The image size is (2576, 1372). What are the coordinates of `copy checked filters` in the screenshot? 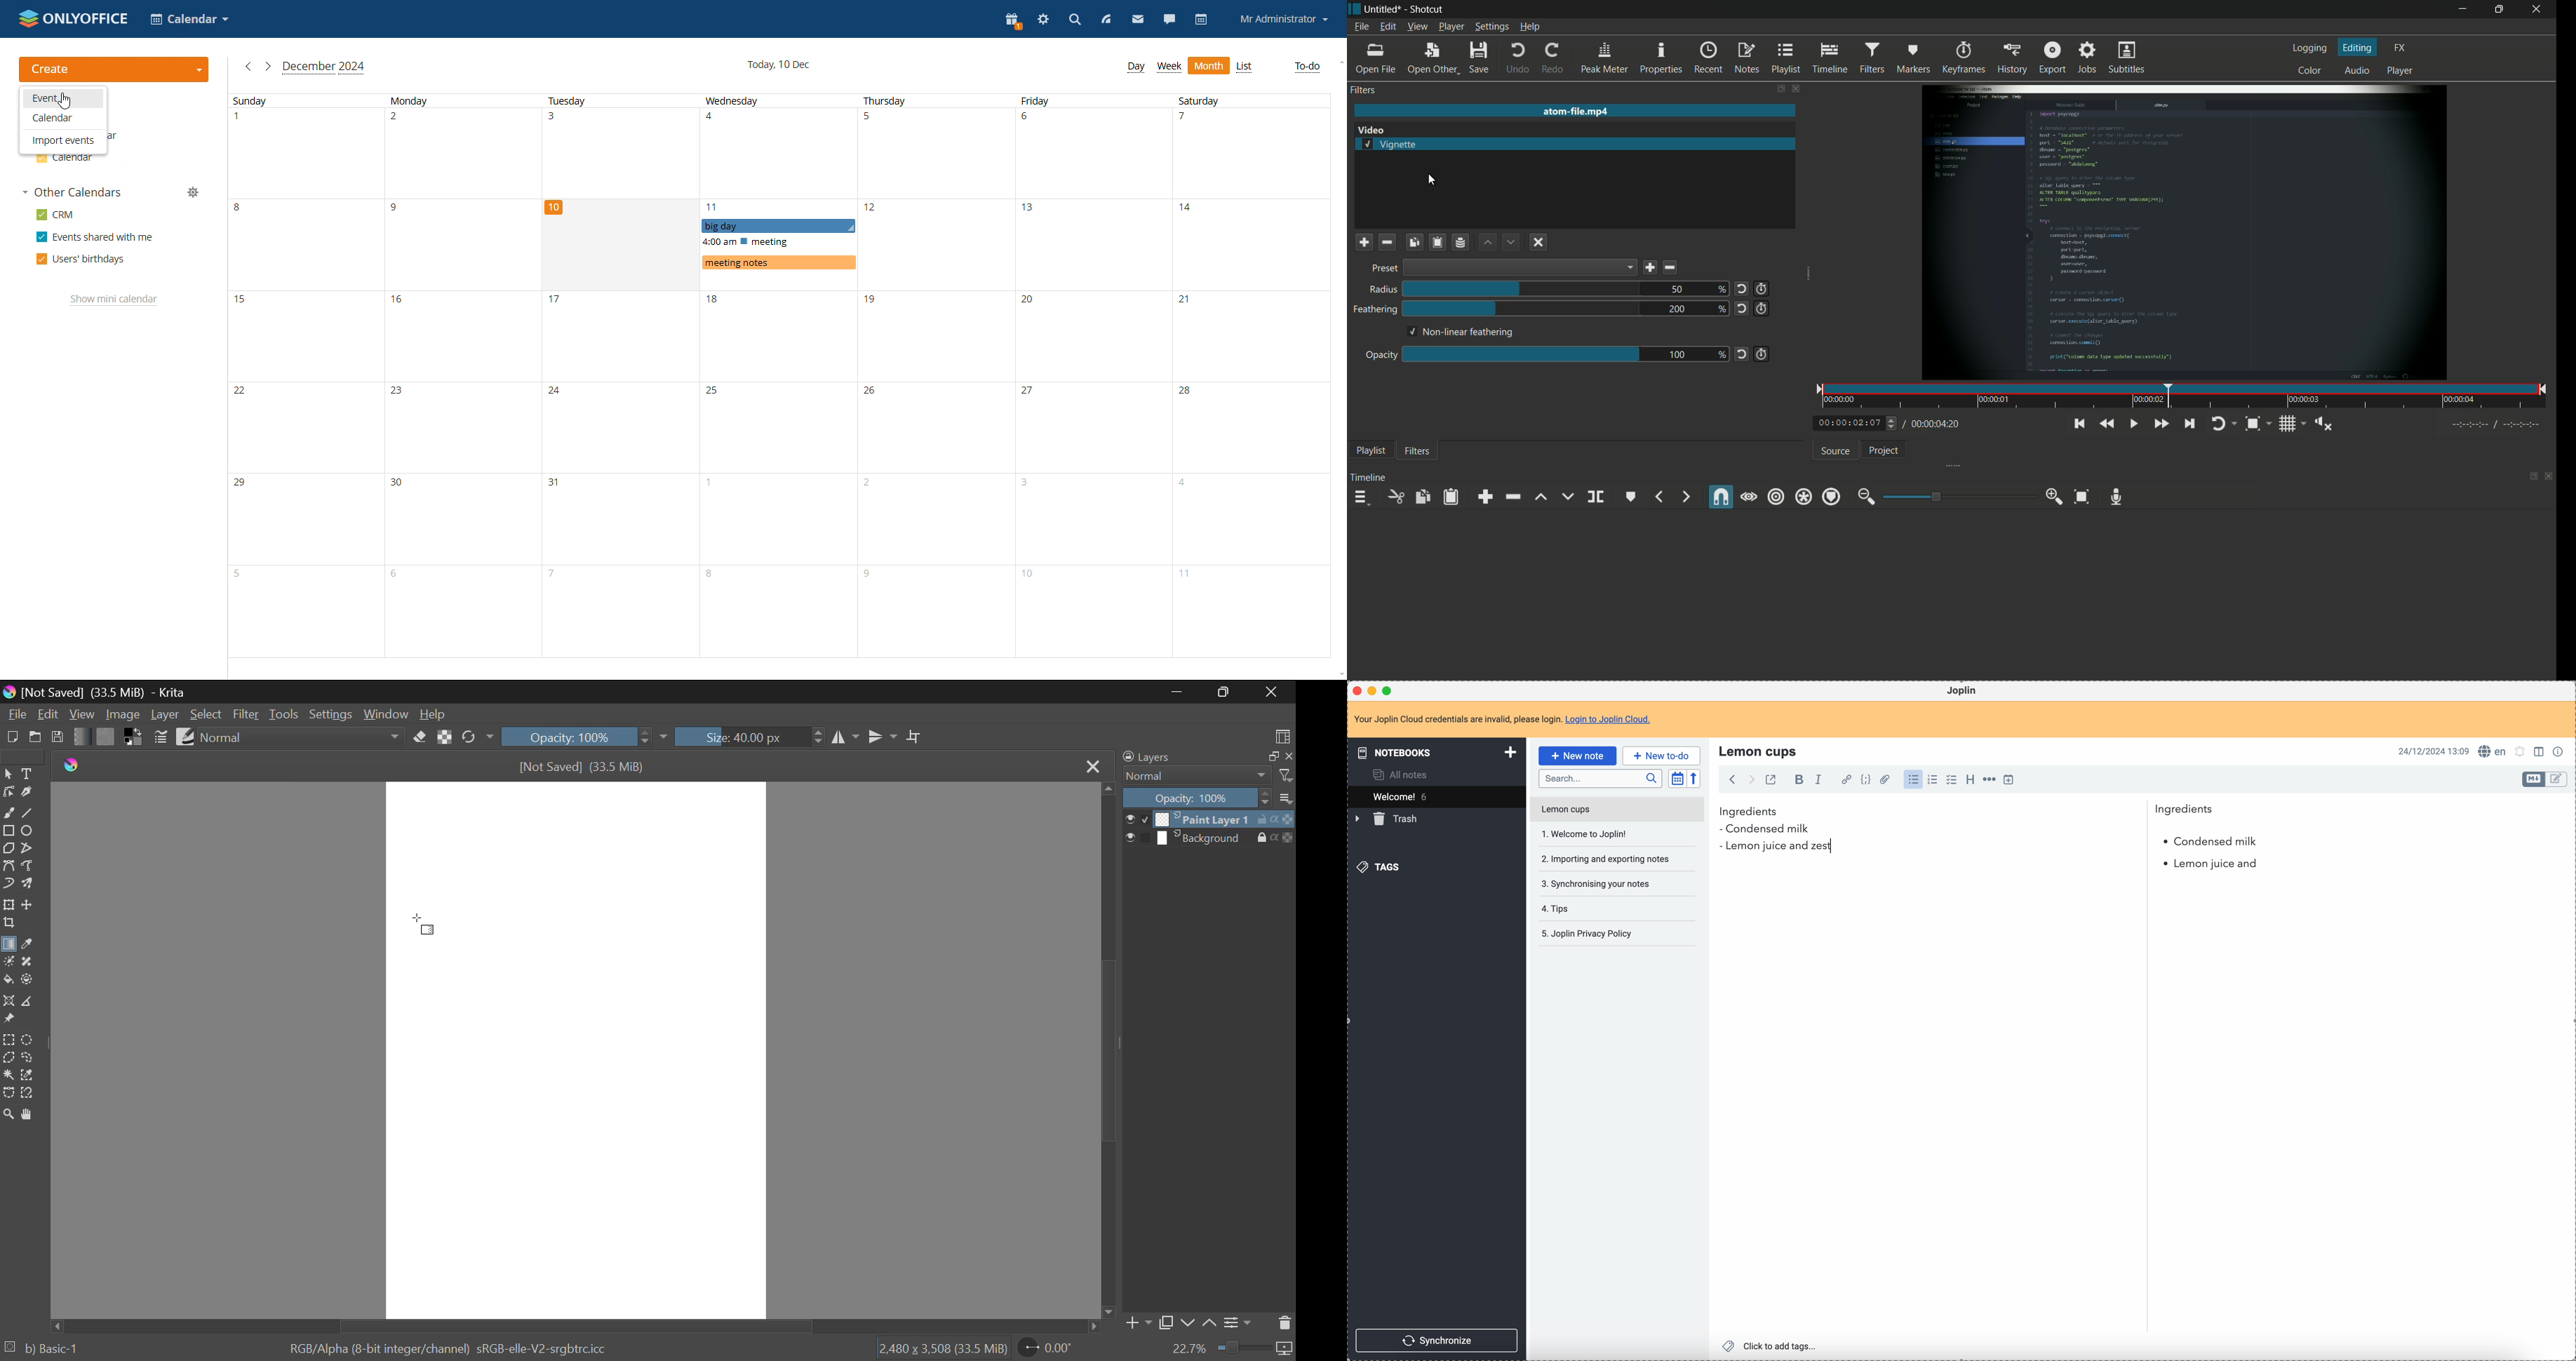 It's located at (1422, 497).